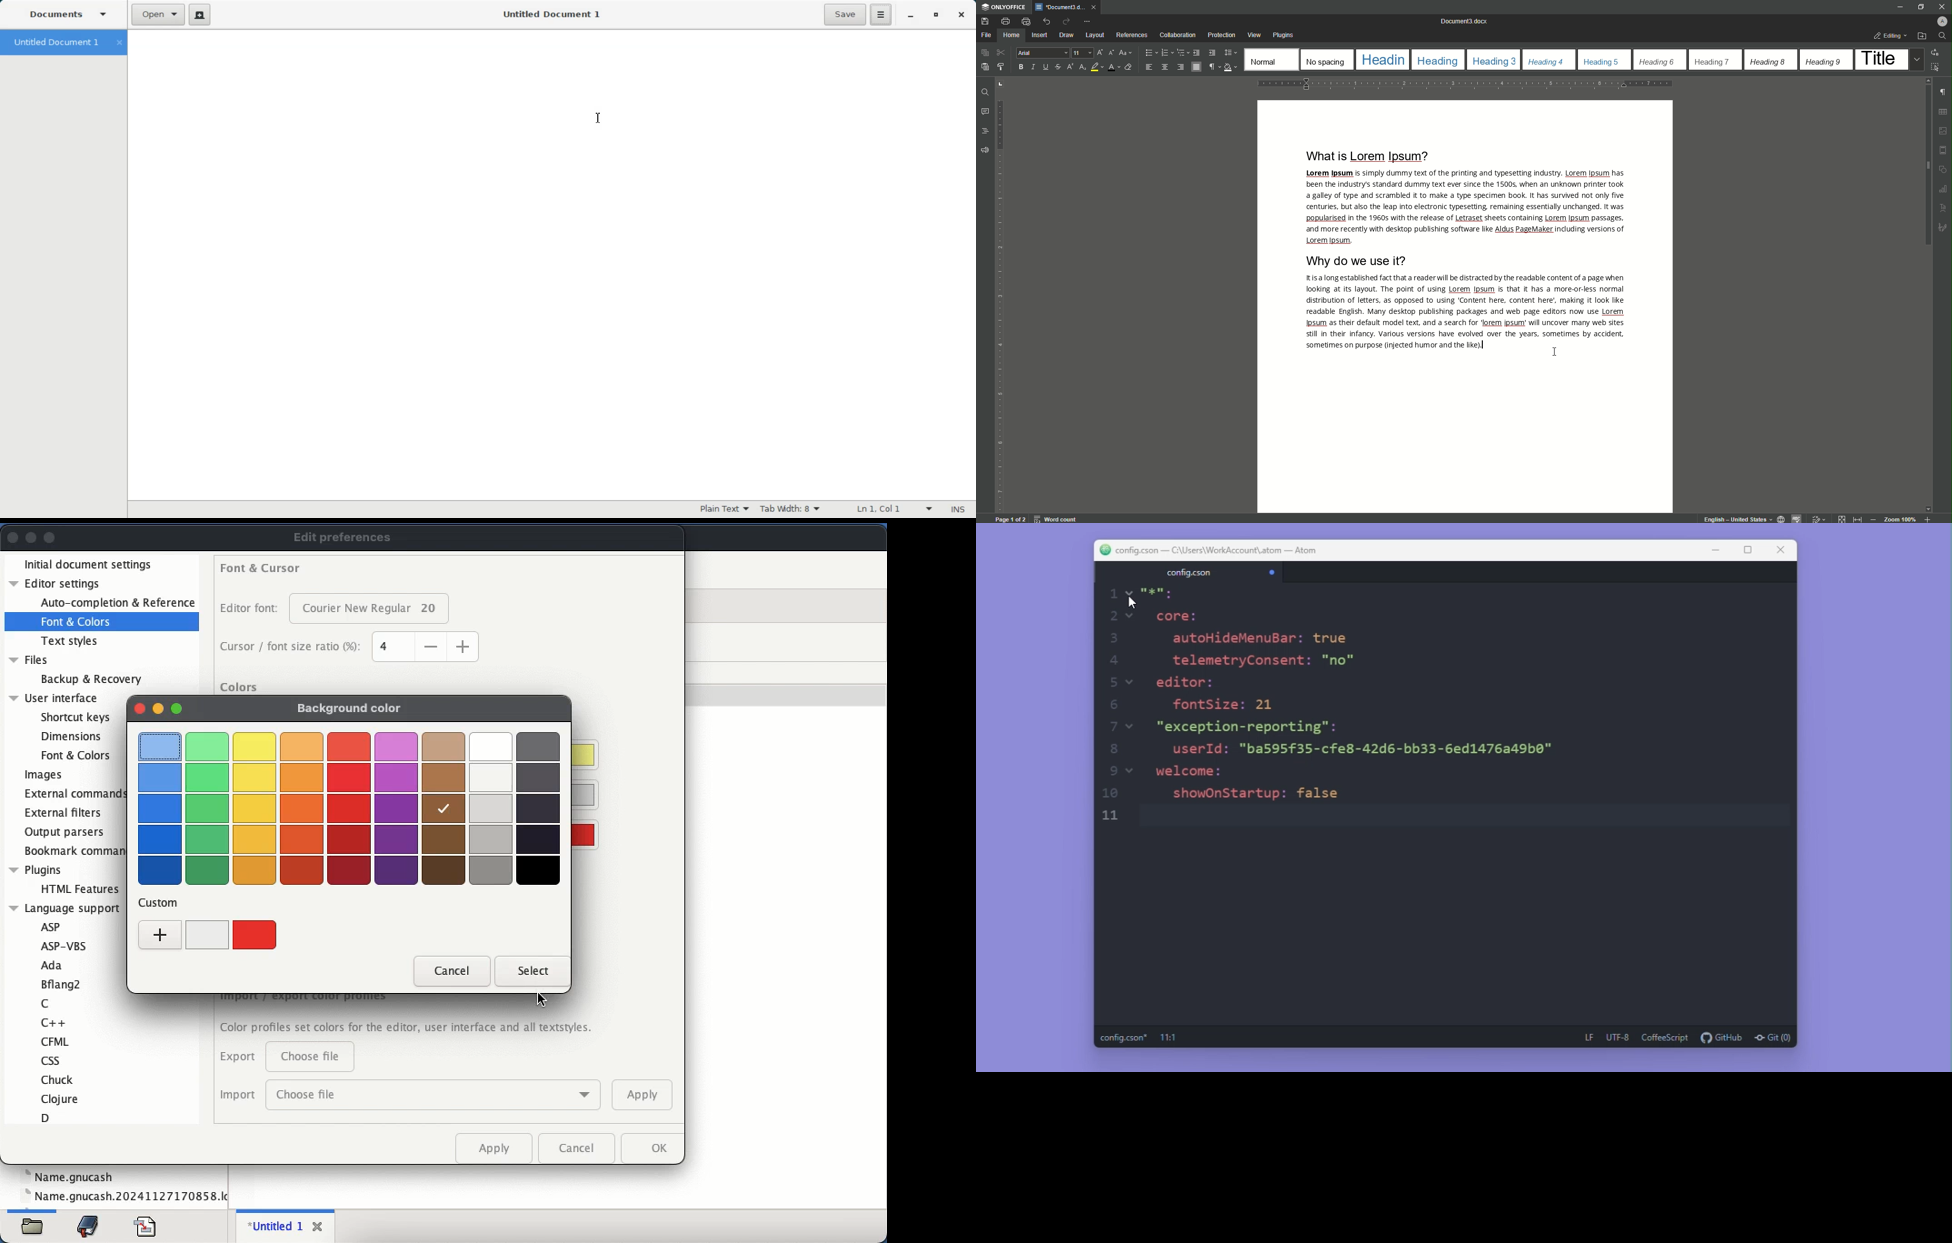 The height and width of the screenshot is (1260, 1960). What do you see at coordinates (161, 902) in the screenshot?
I see `custom` at bounding box center [161, 902].